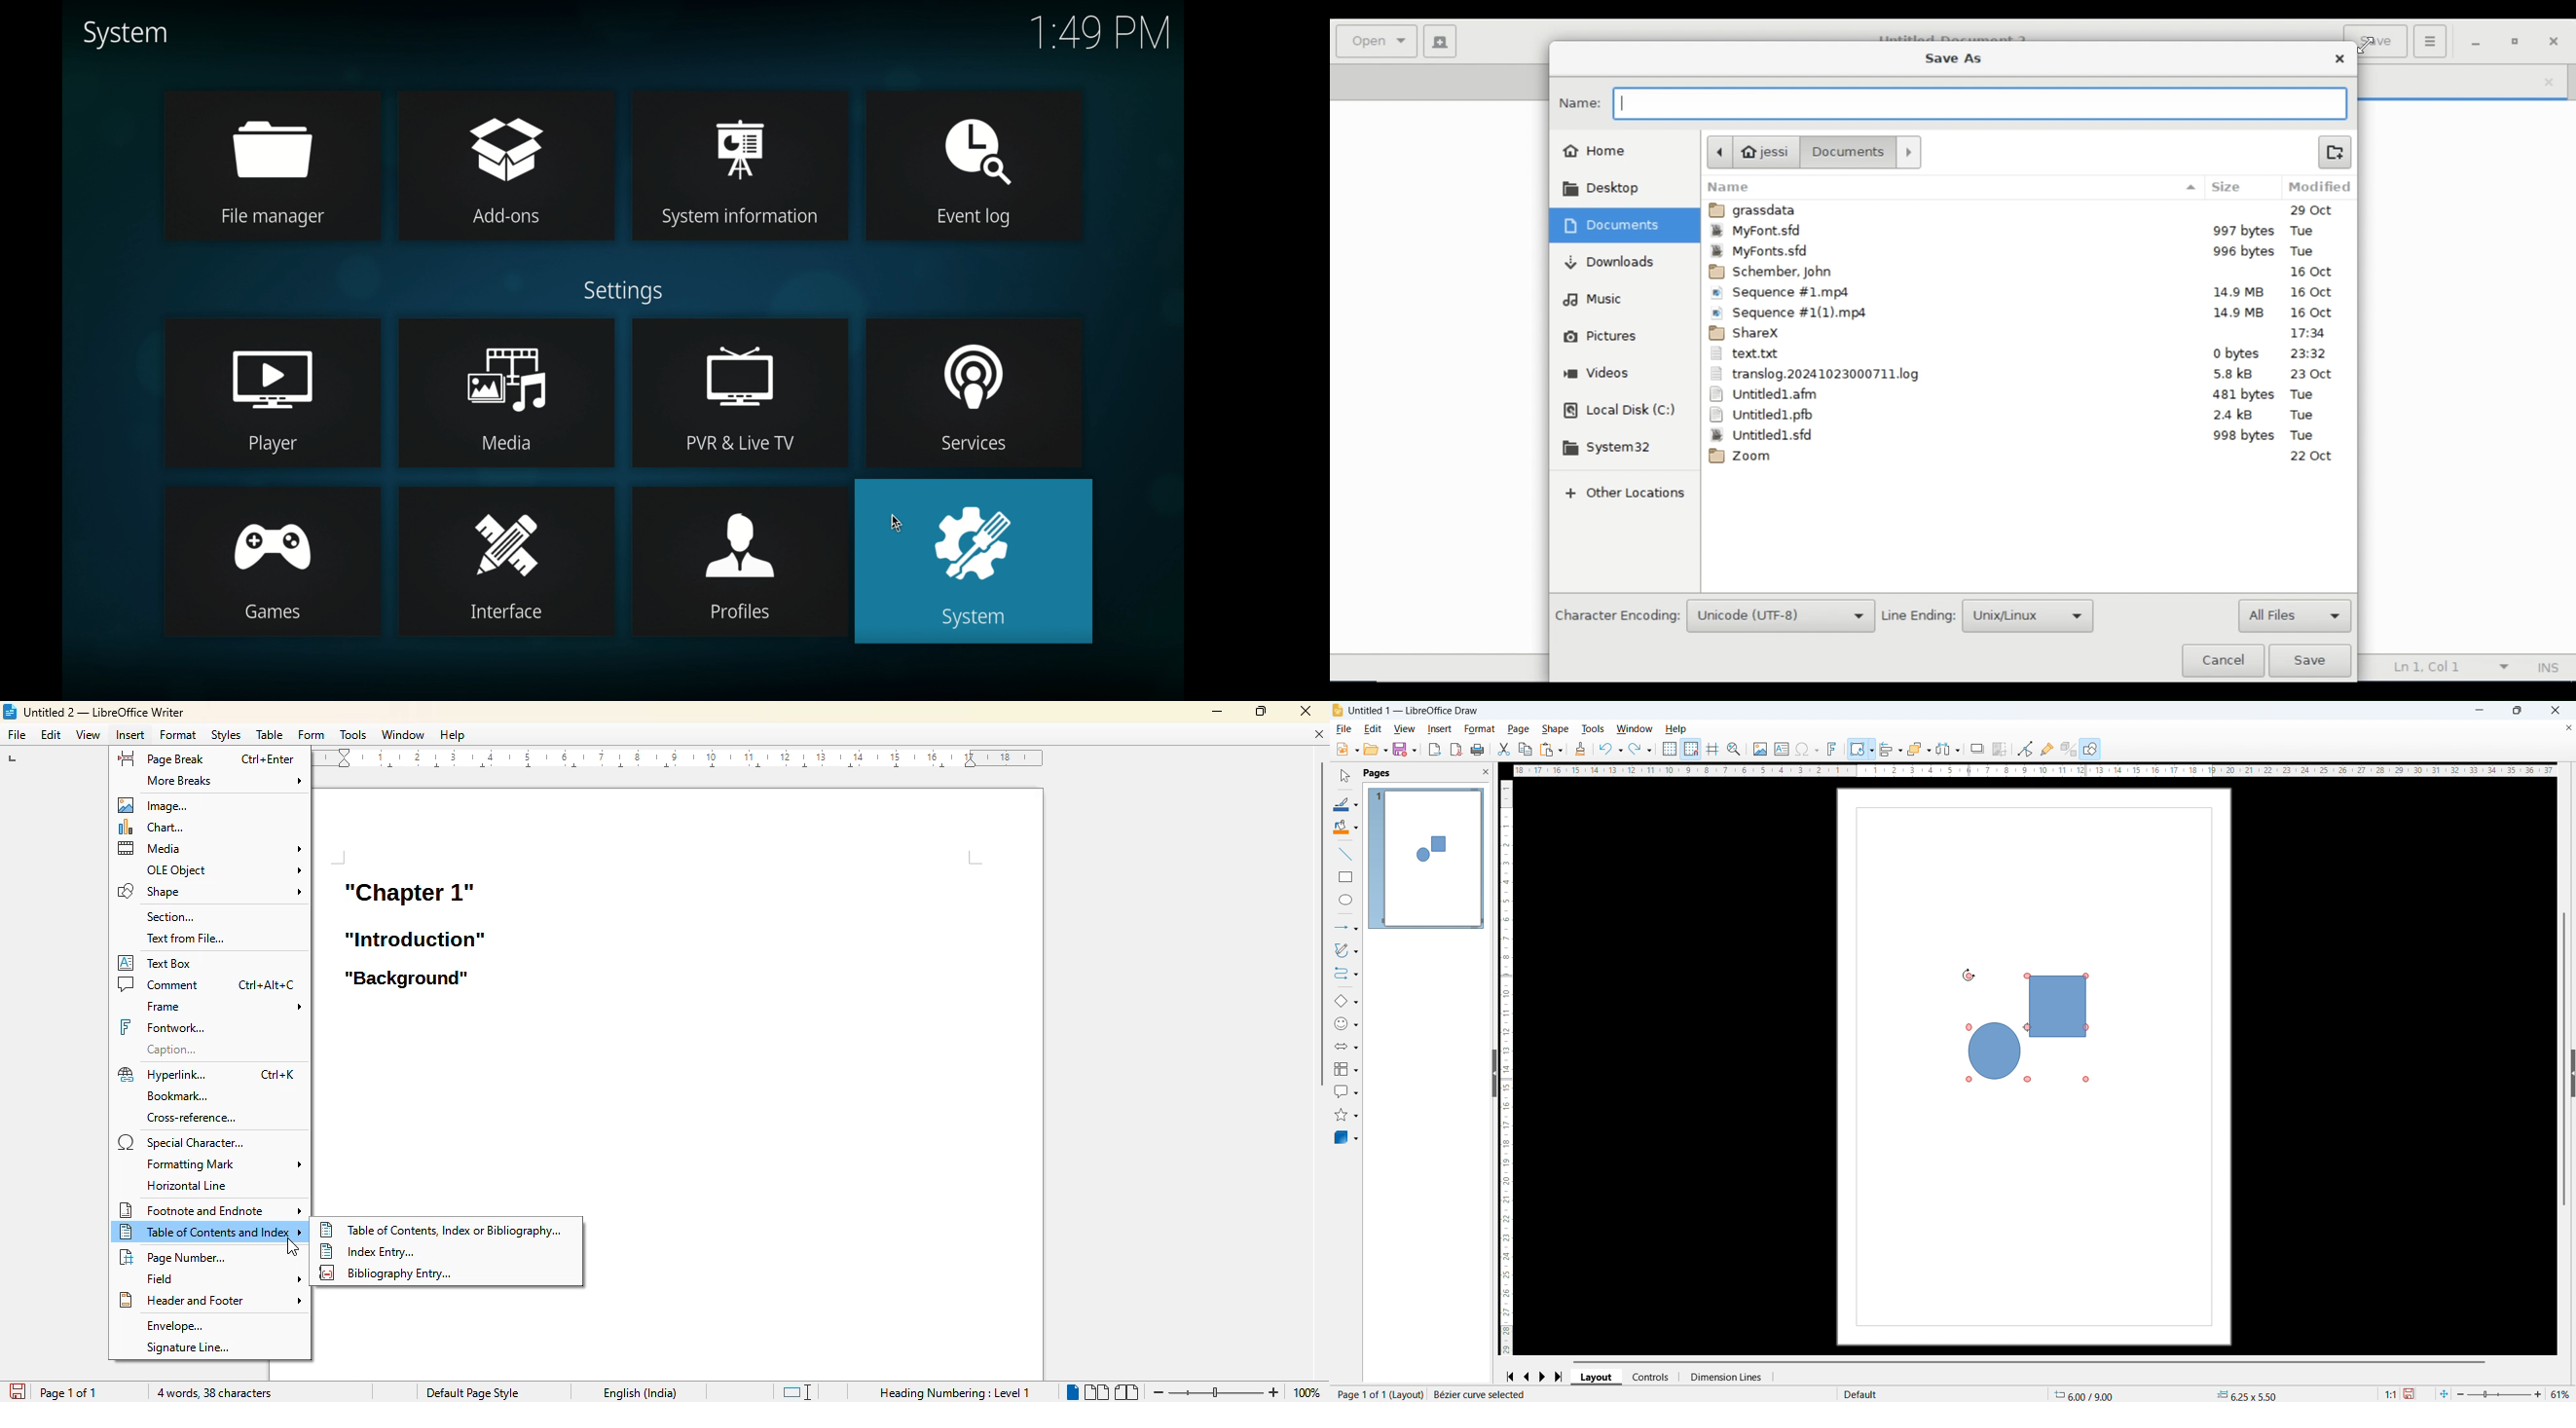  I want to click on Zoom , so click(1734, 750).